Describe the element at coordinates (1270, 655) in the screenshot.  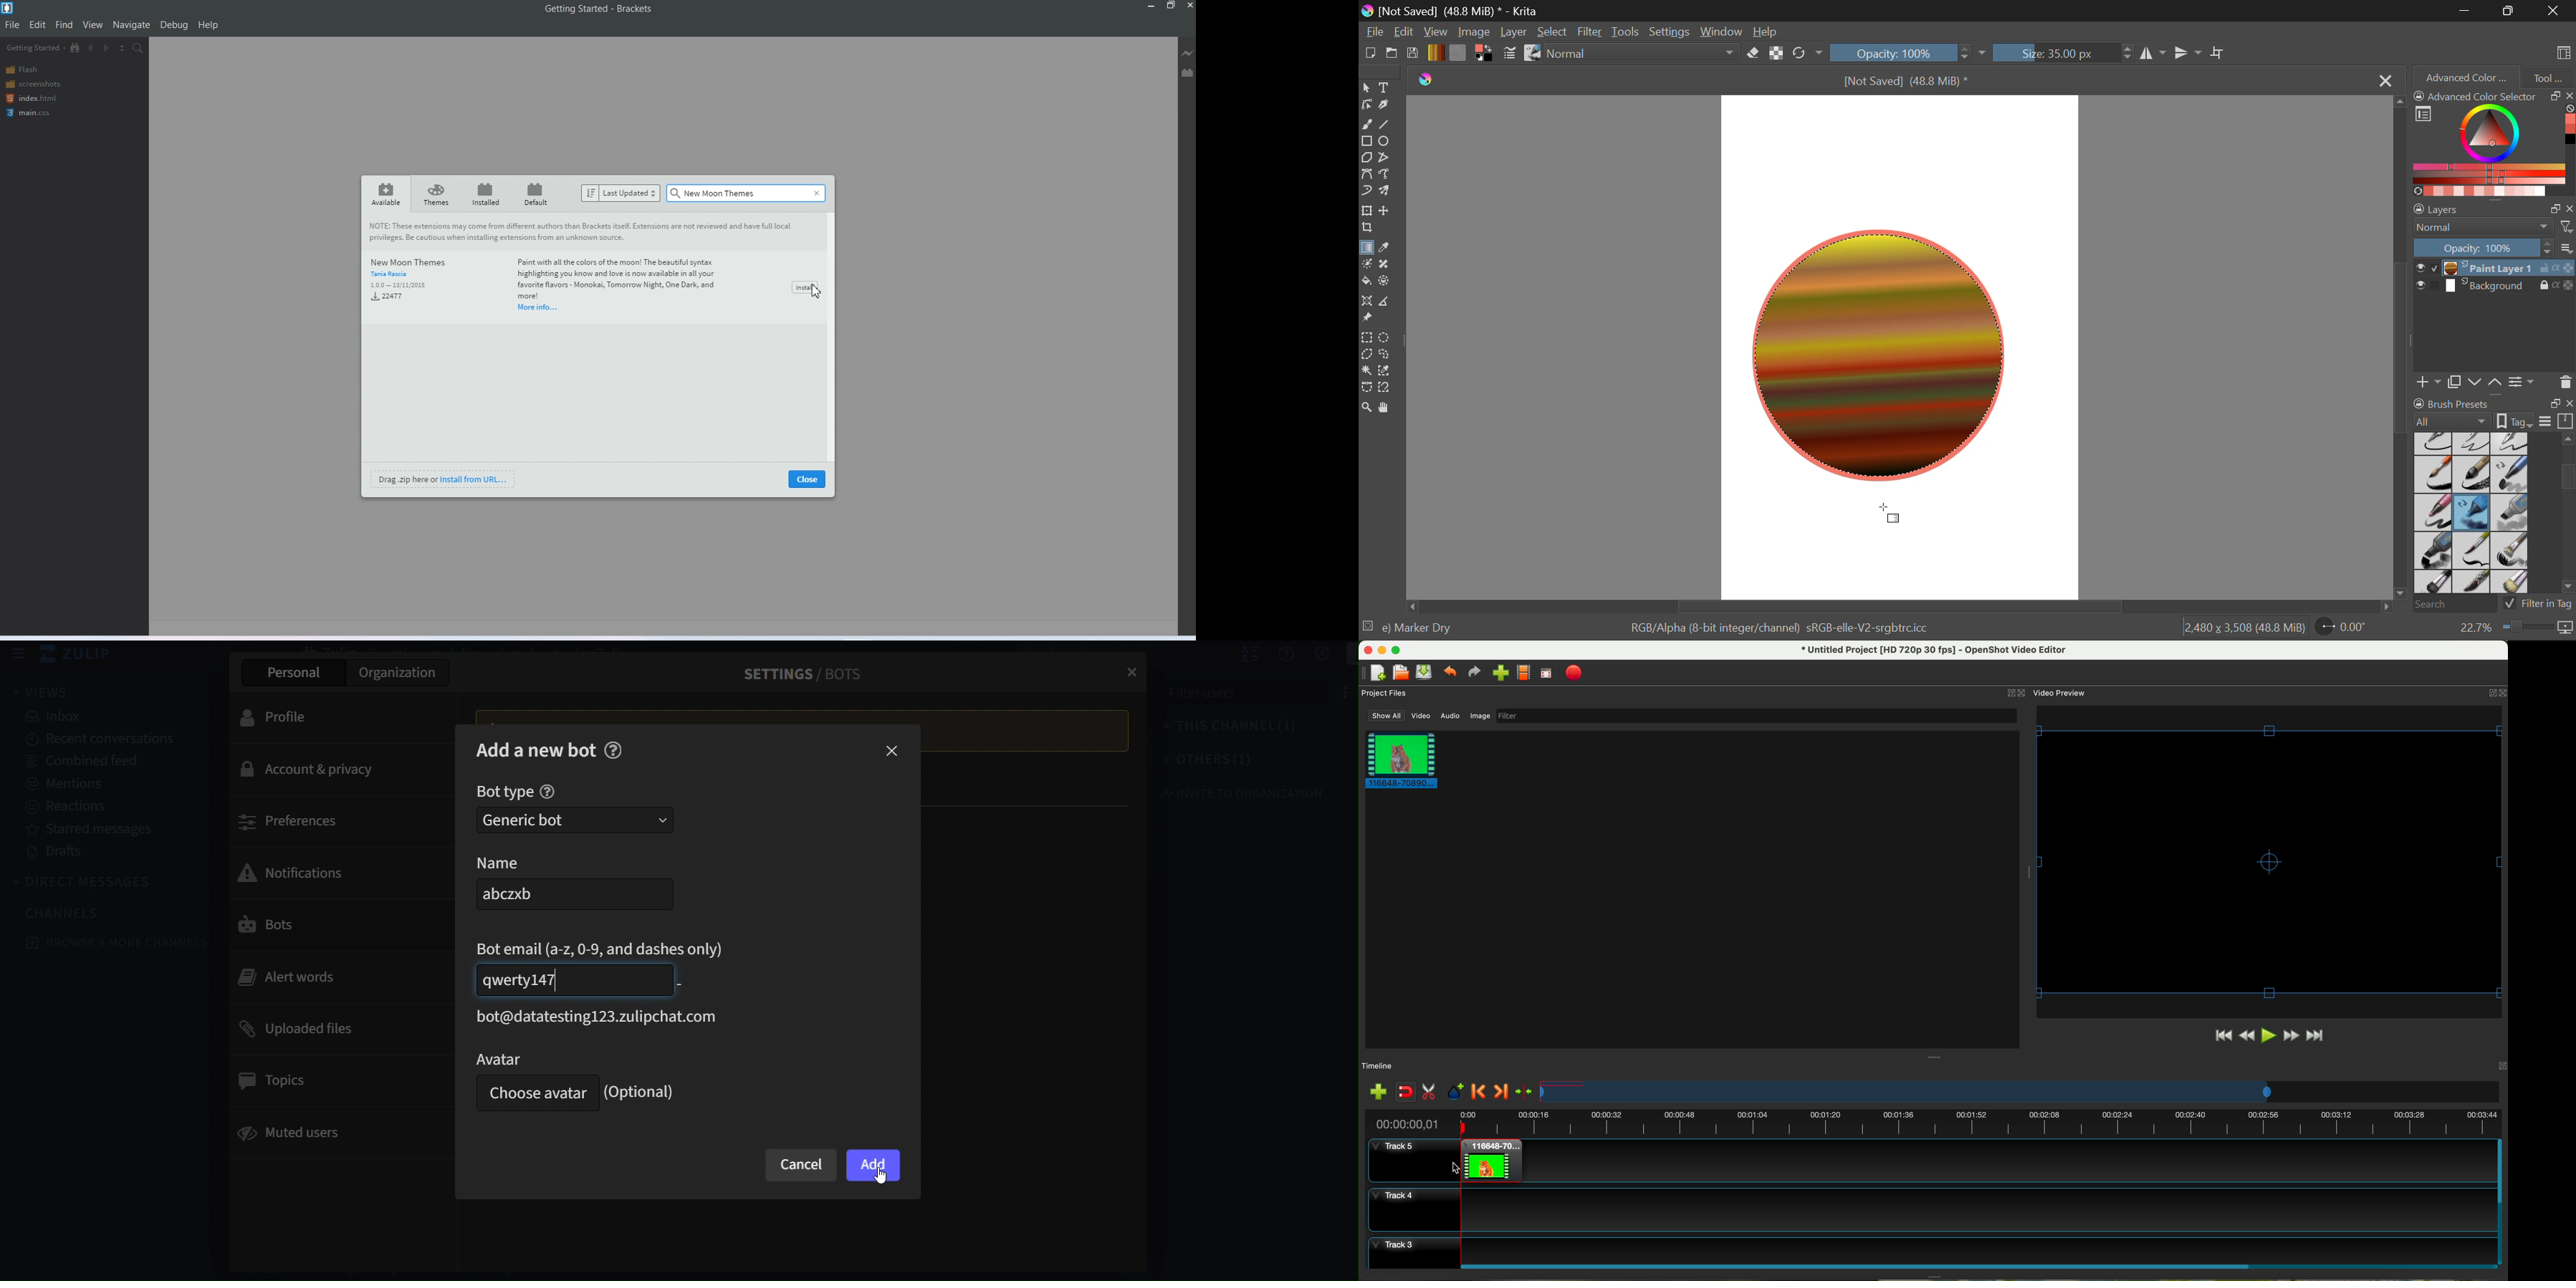
I see `get help` at that location.